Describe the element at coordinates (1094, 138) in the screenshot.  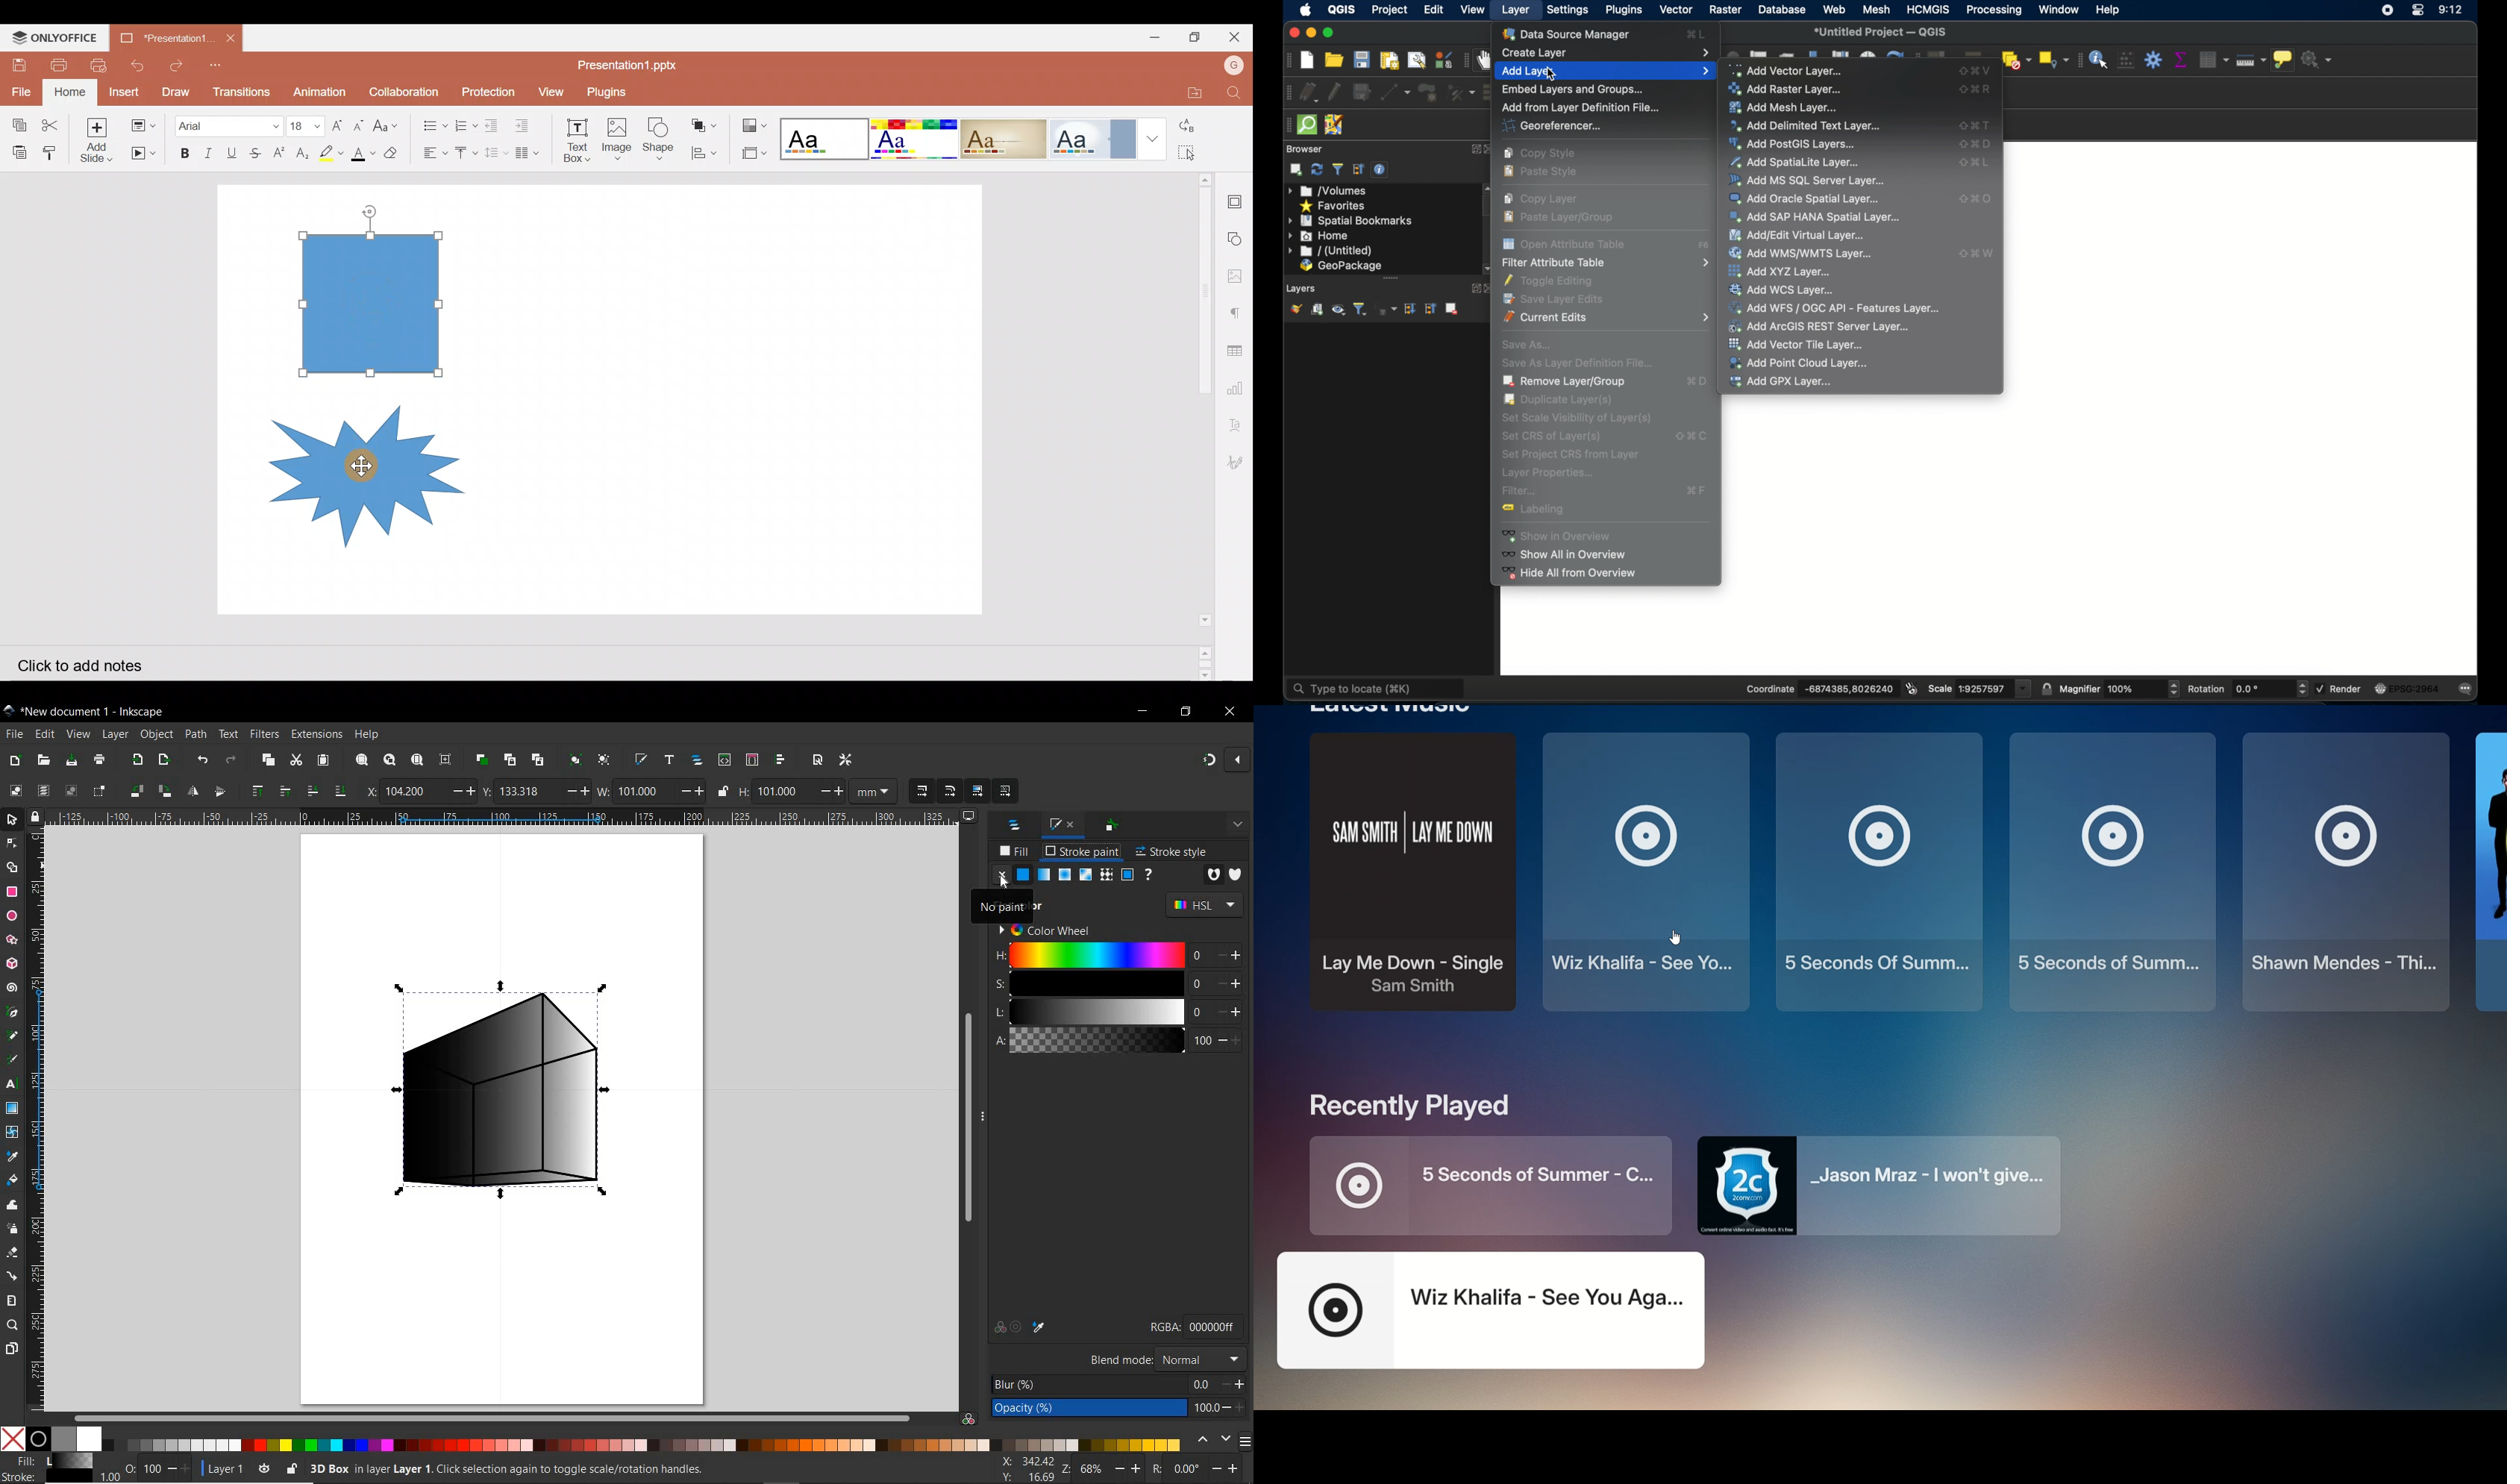
I see `Official` at that location.